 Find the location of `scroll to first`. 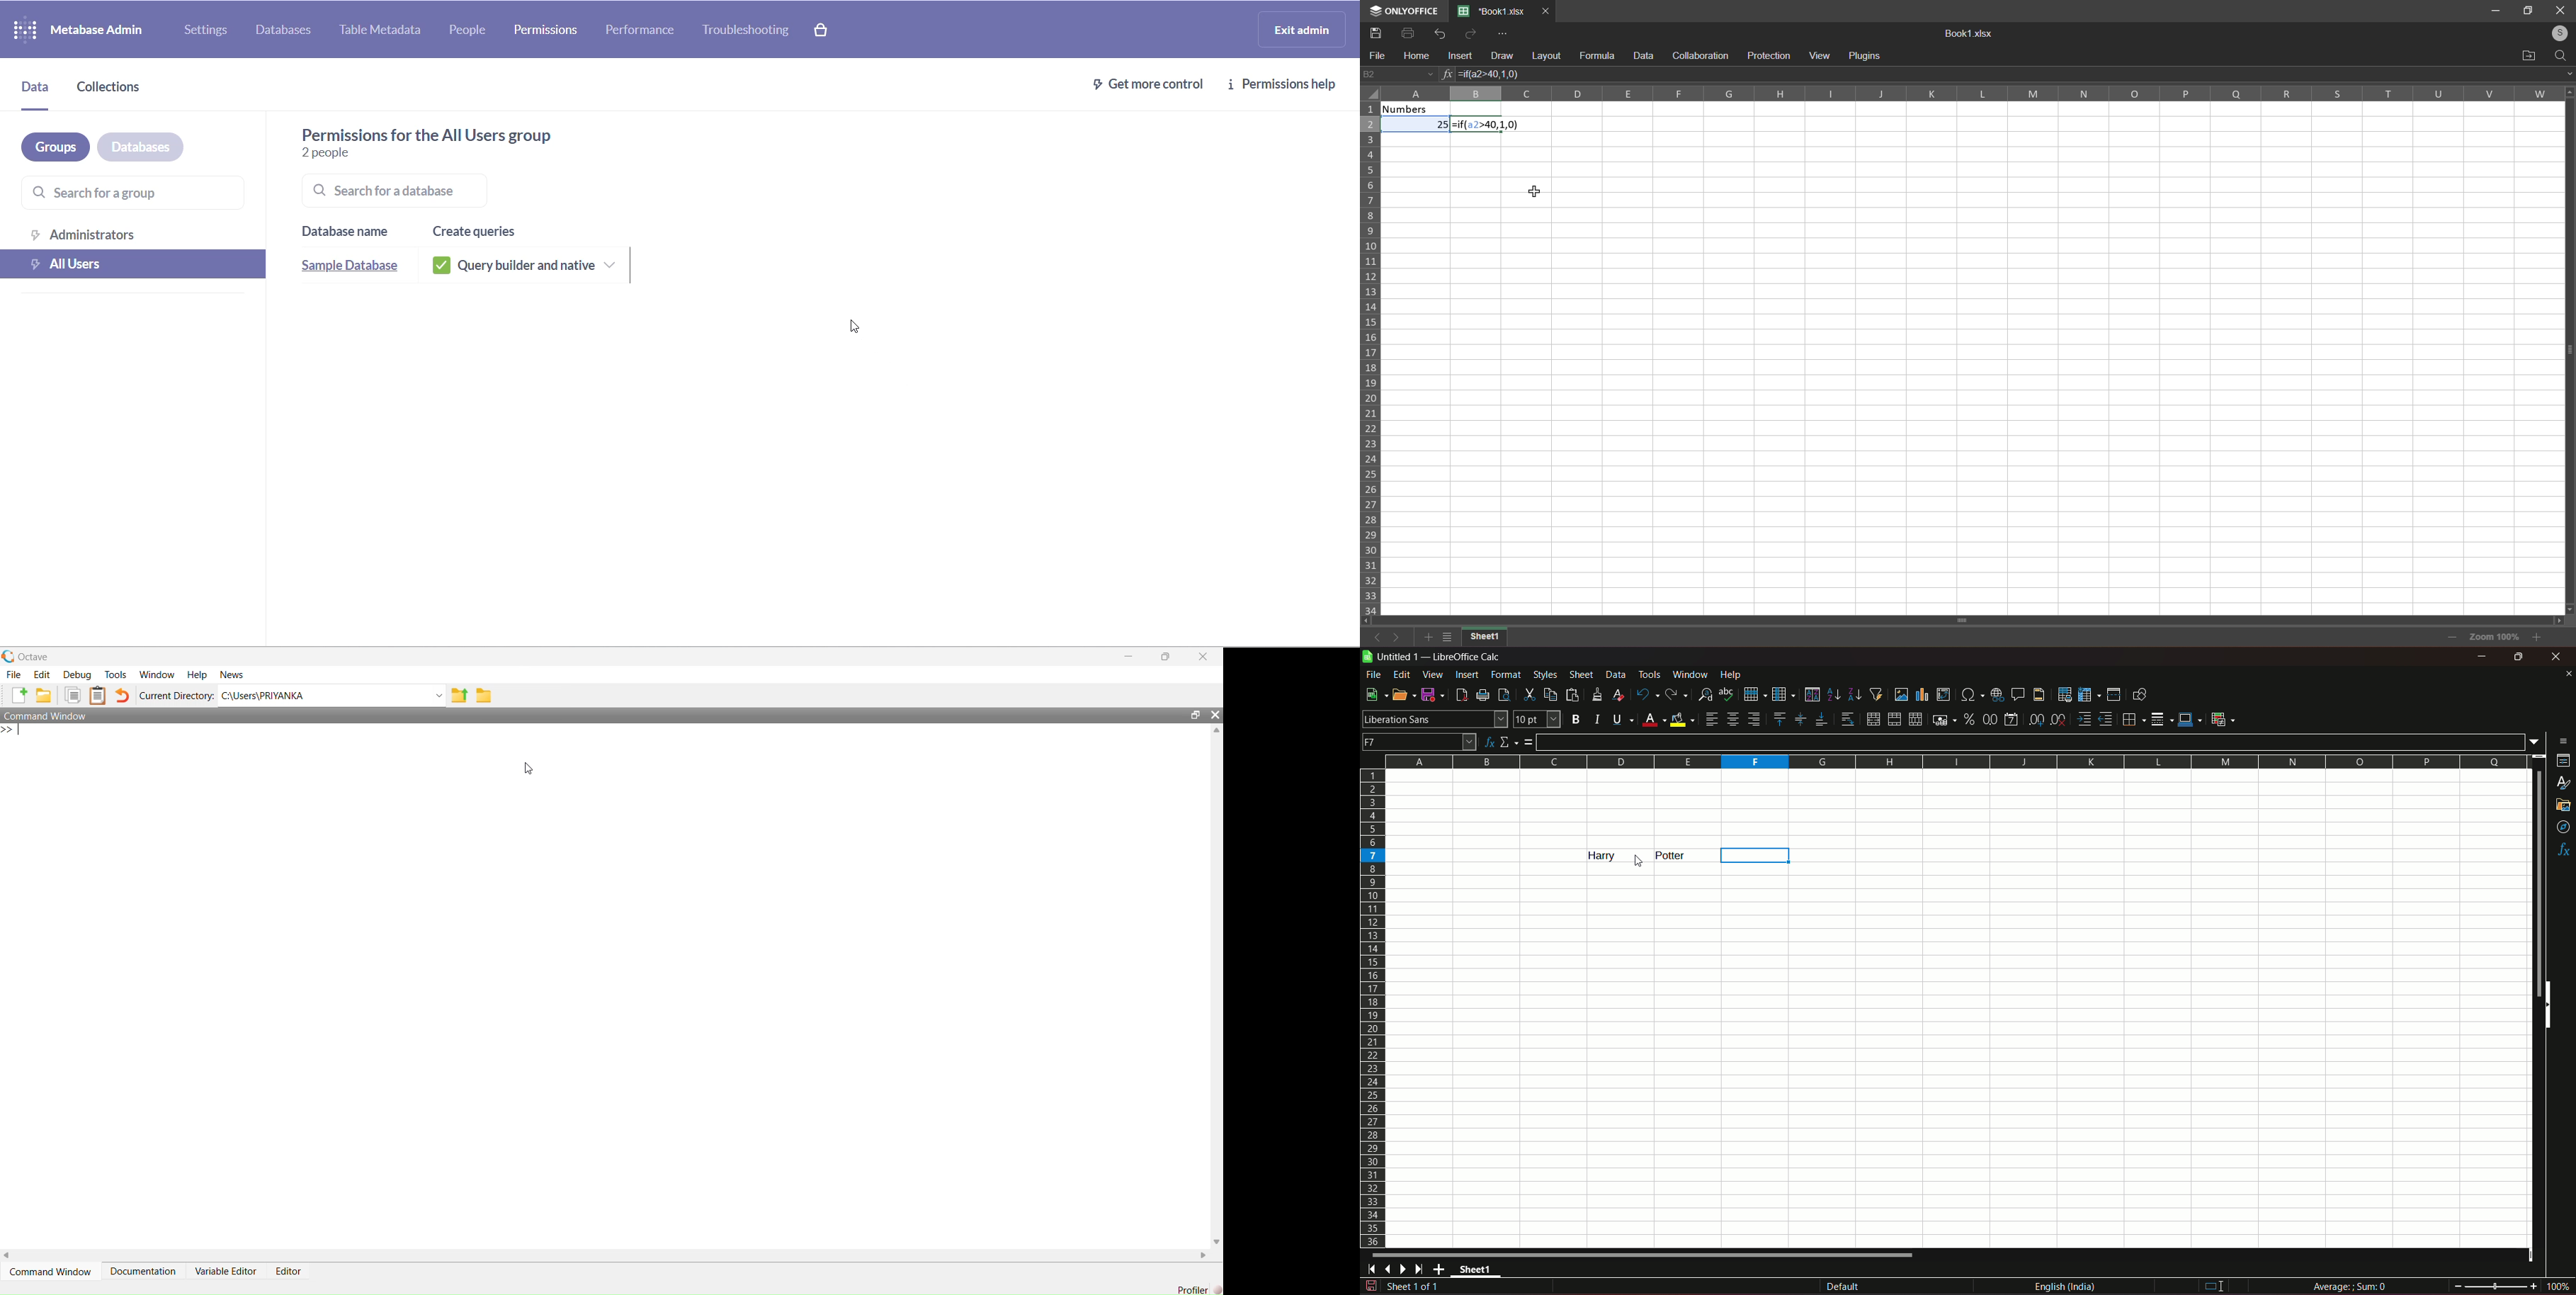

scroll to first is located at coordinates (1367, 1271).